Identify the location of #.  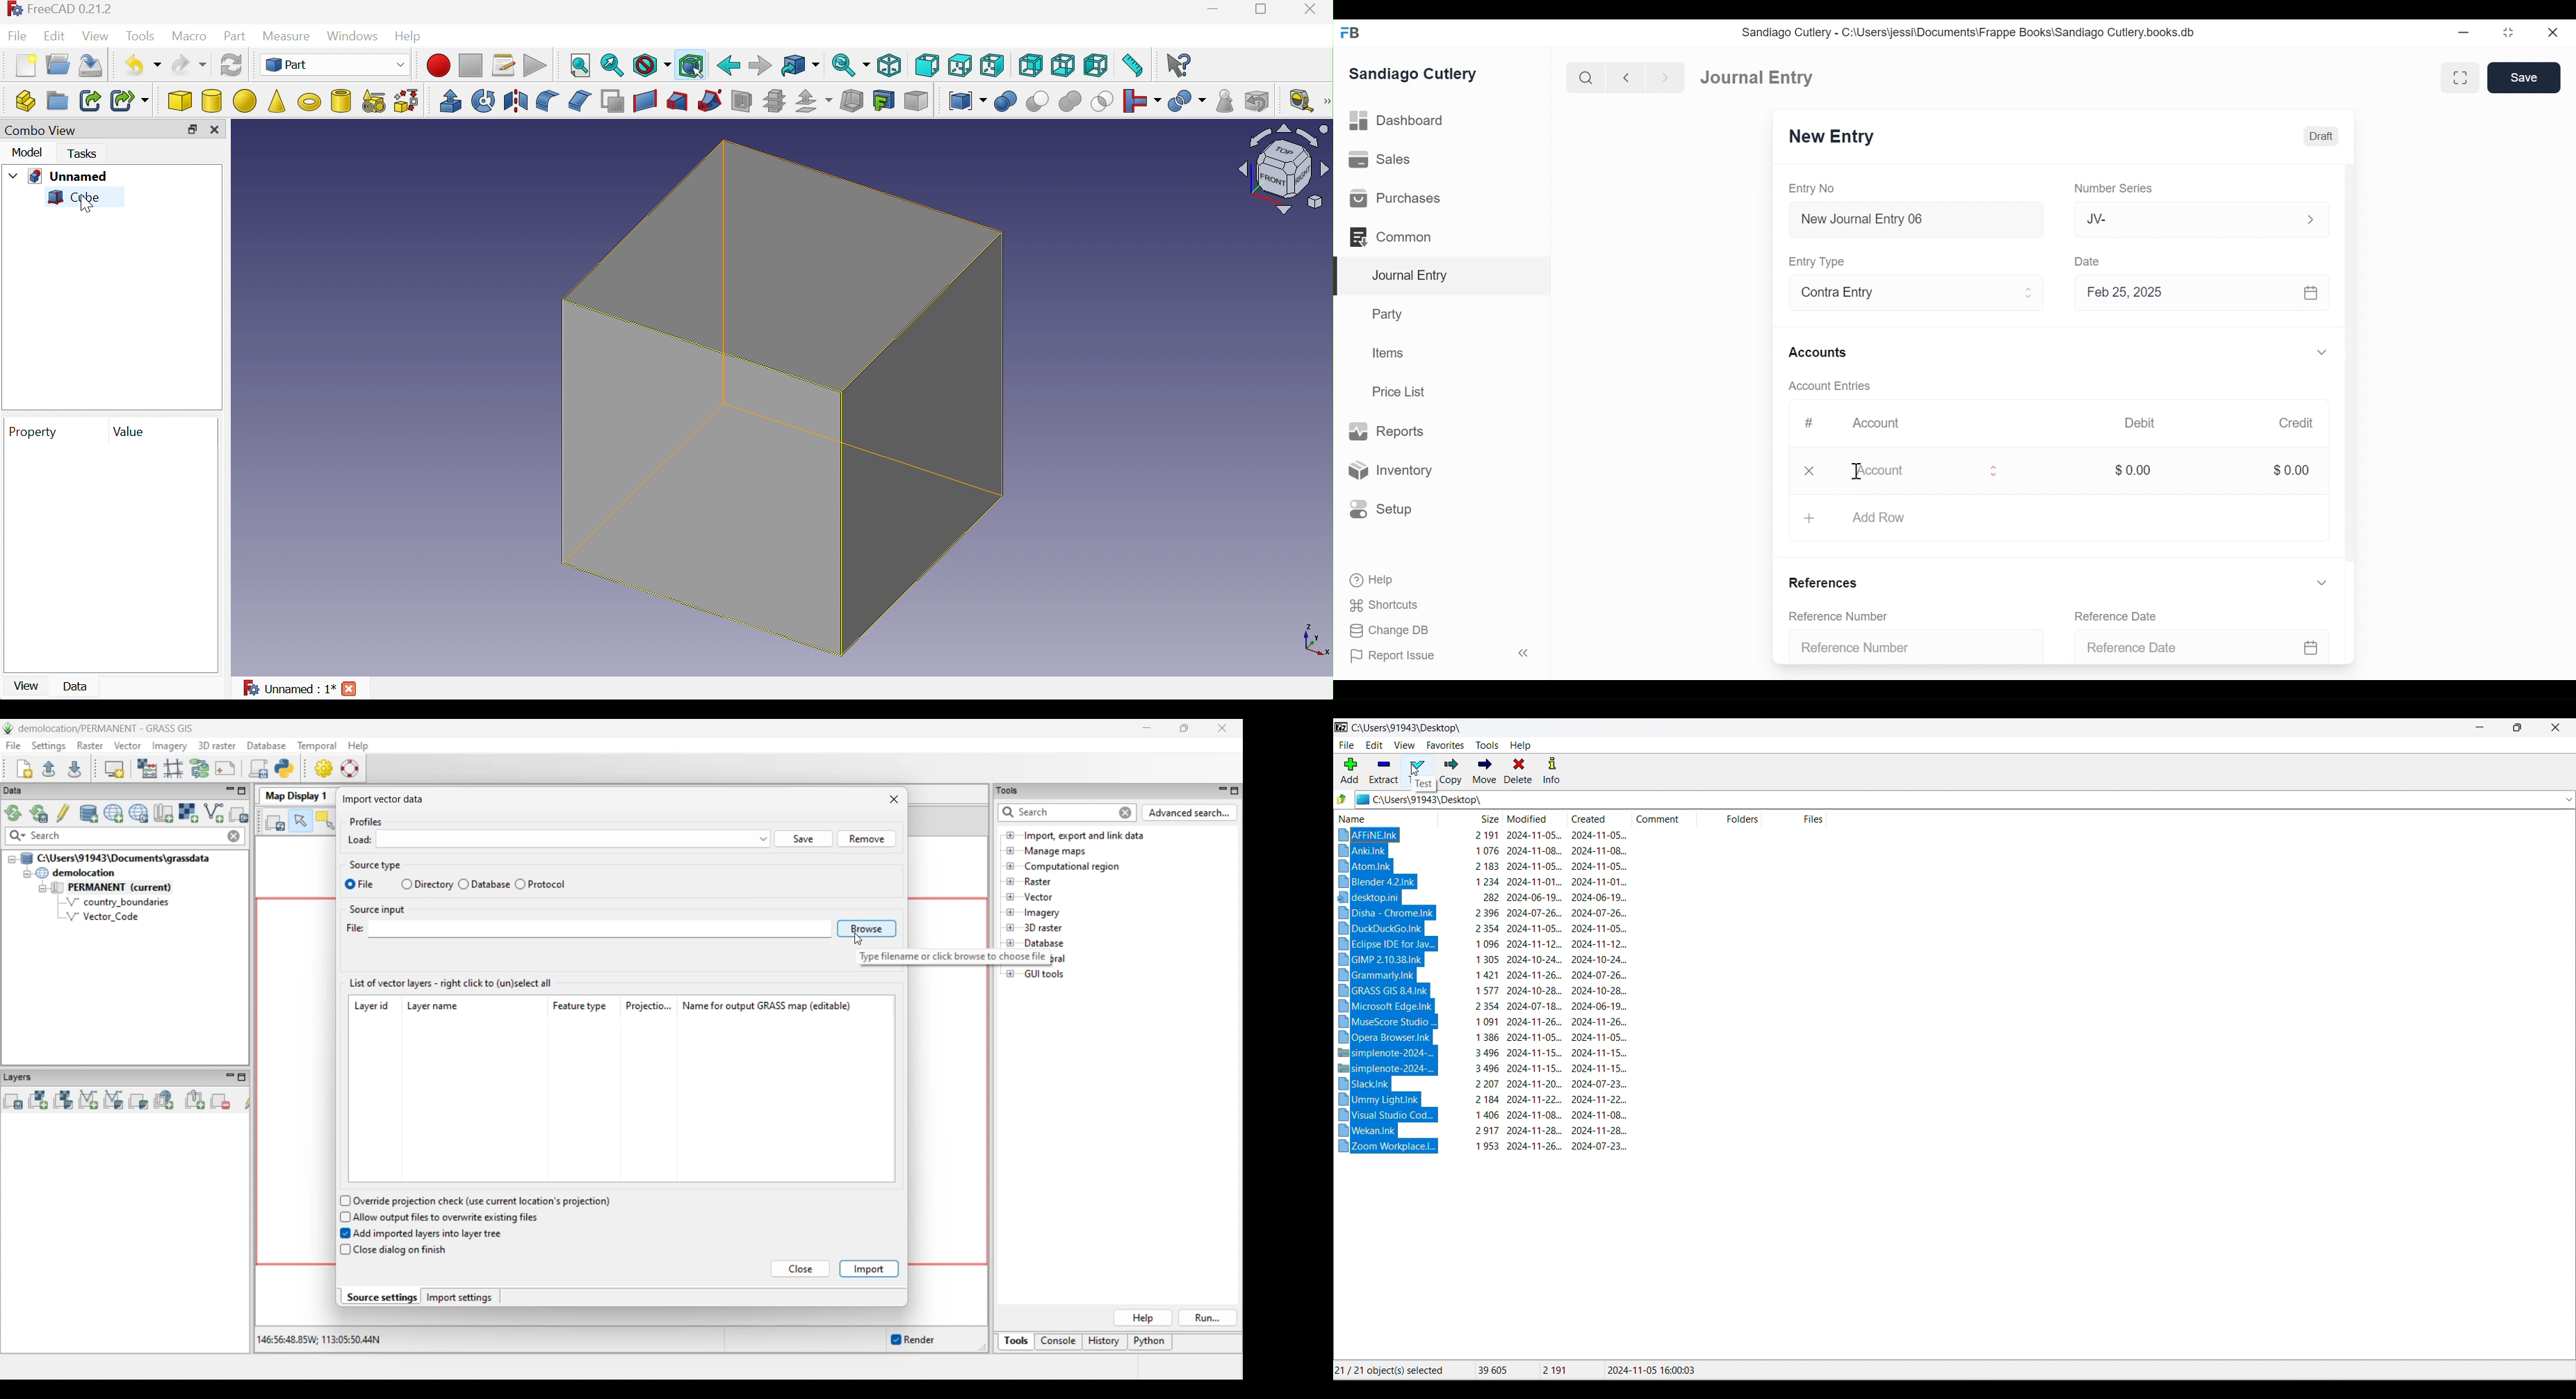
(1808, 423).